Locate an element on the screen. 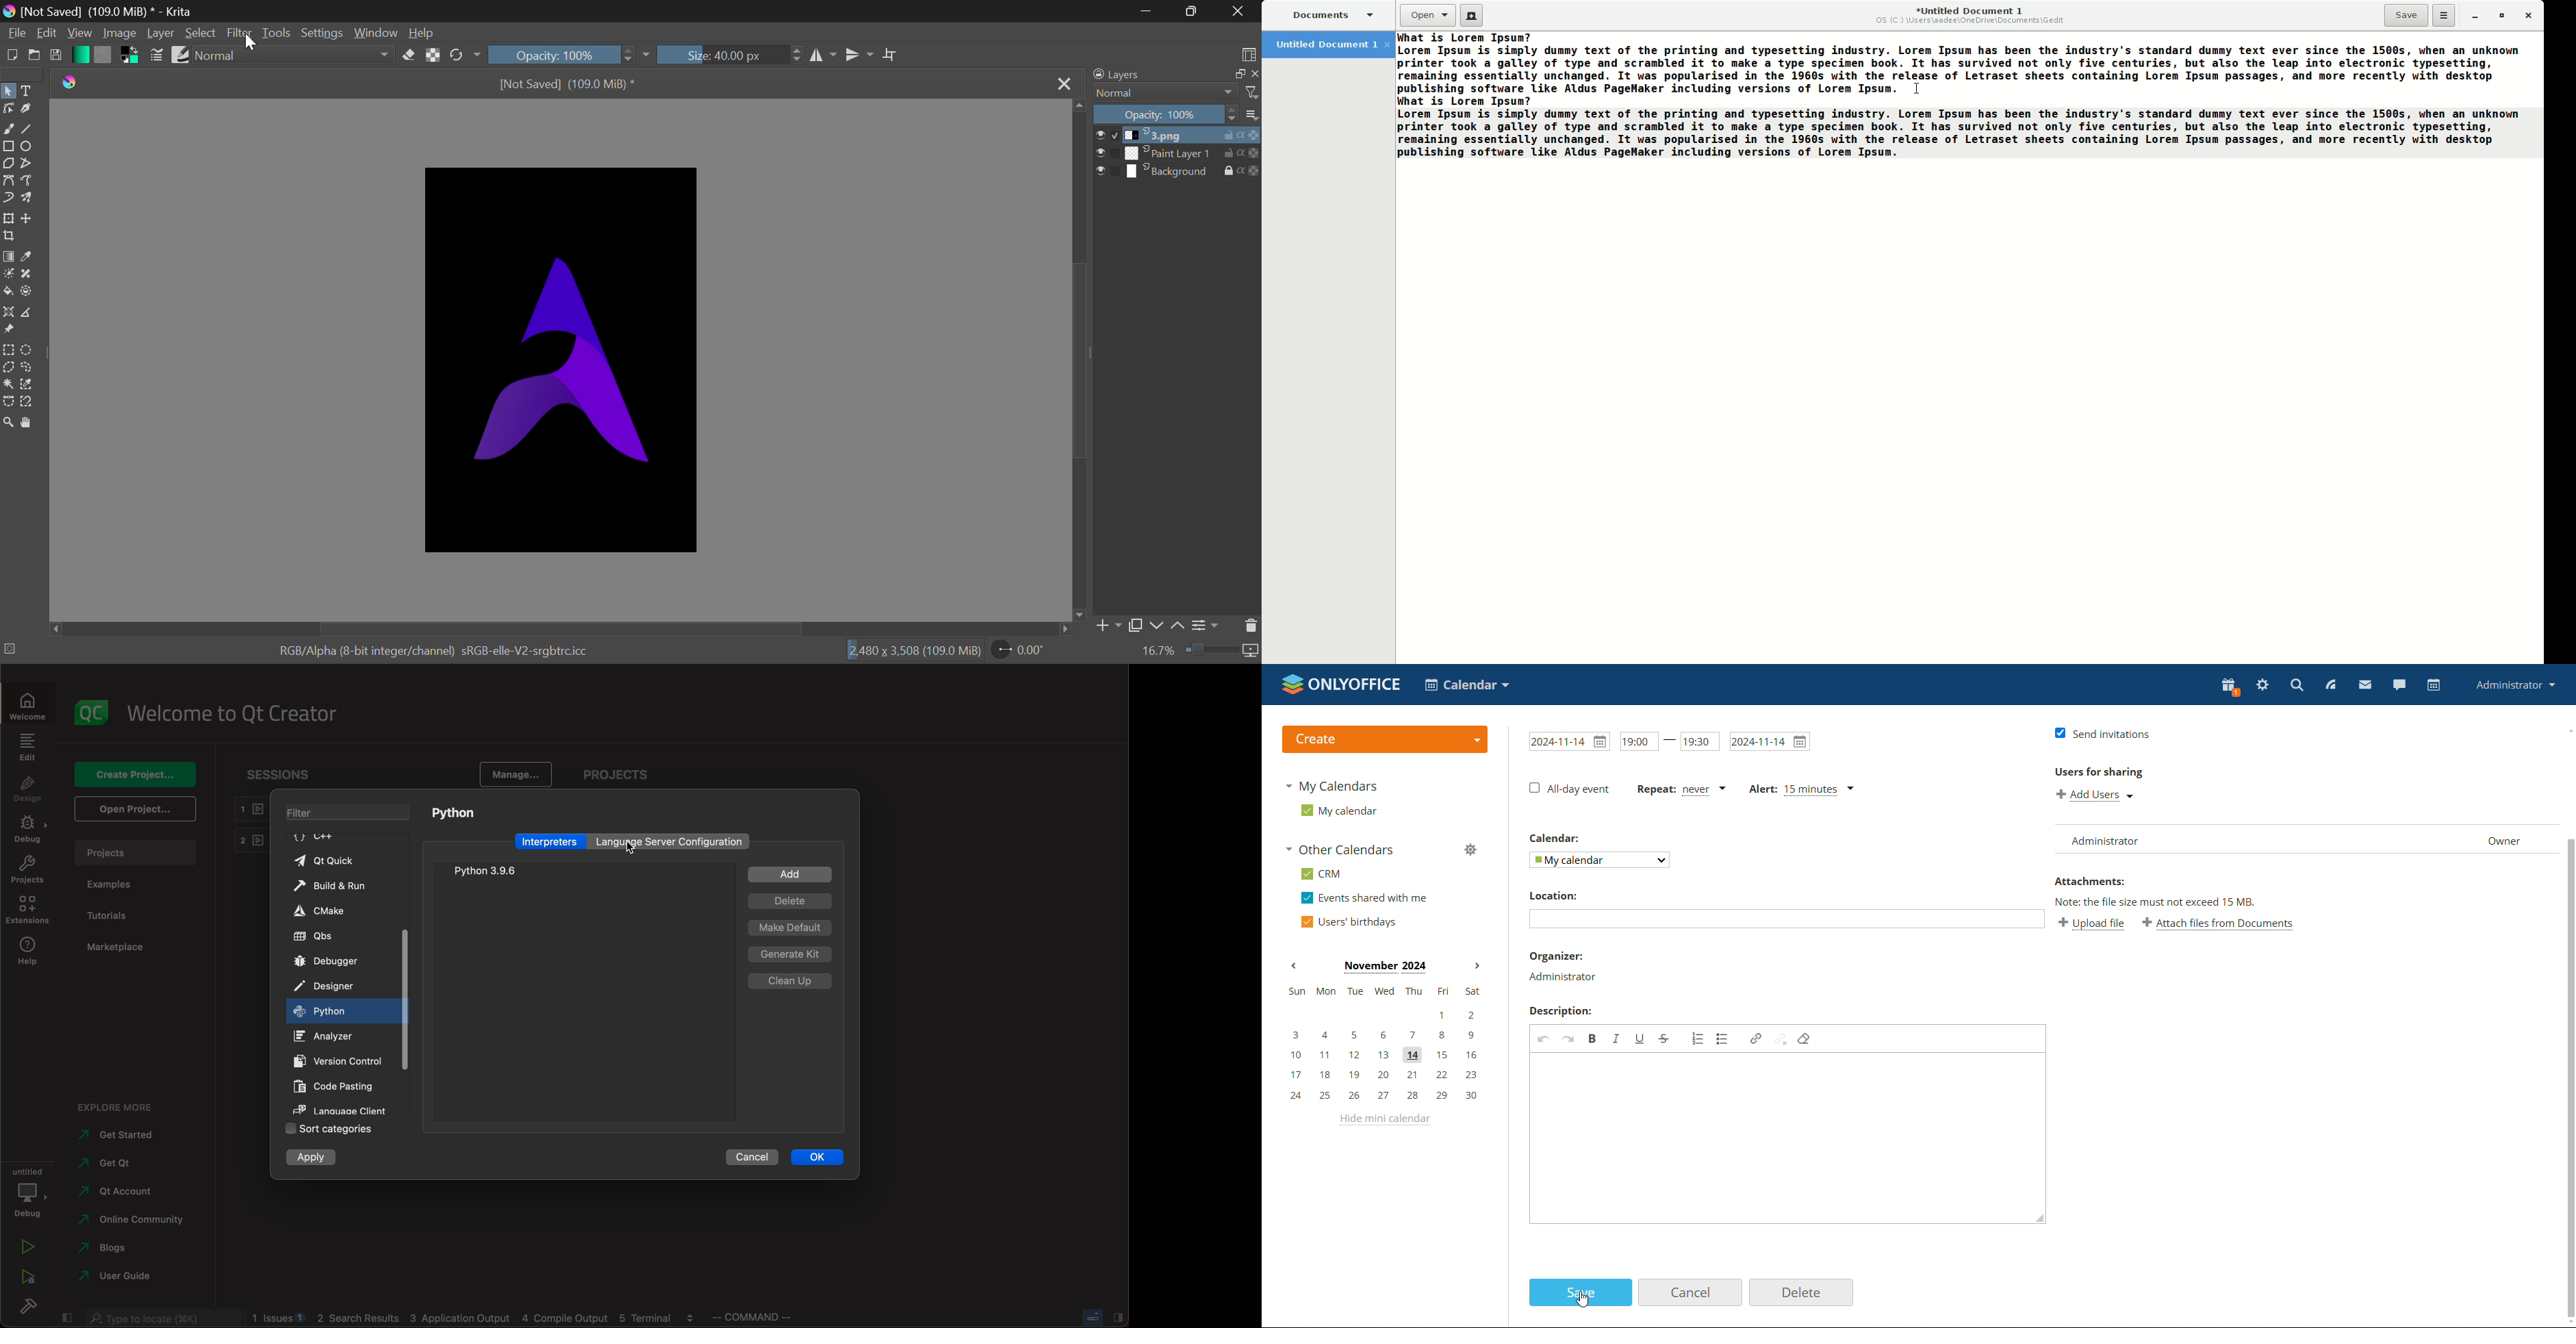  Multibrush is located at coordinates (29, 199).